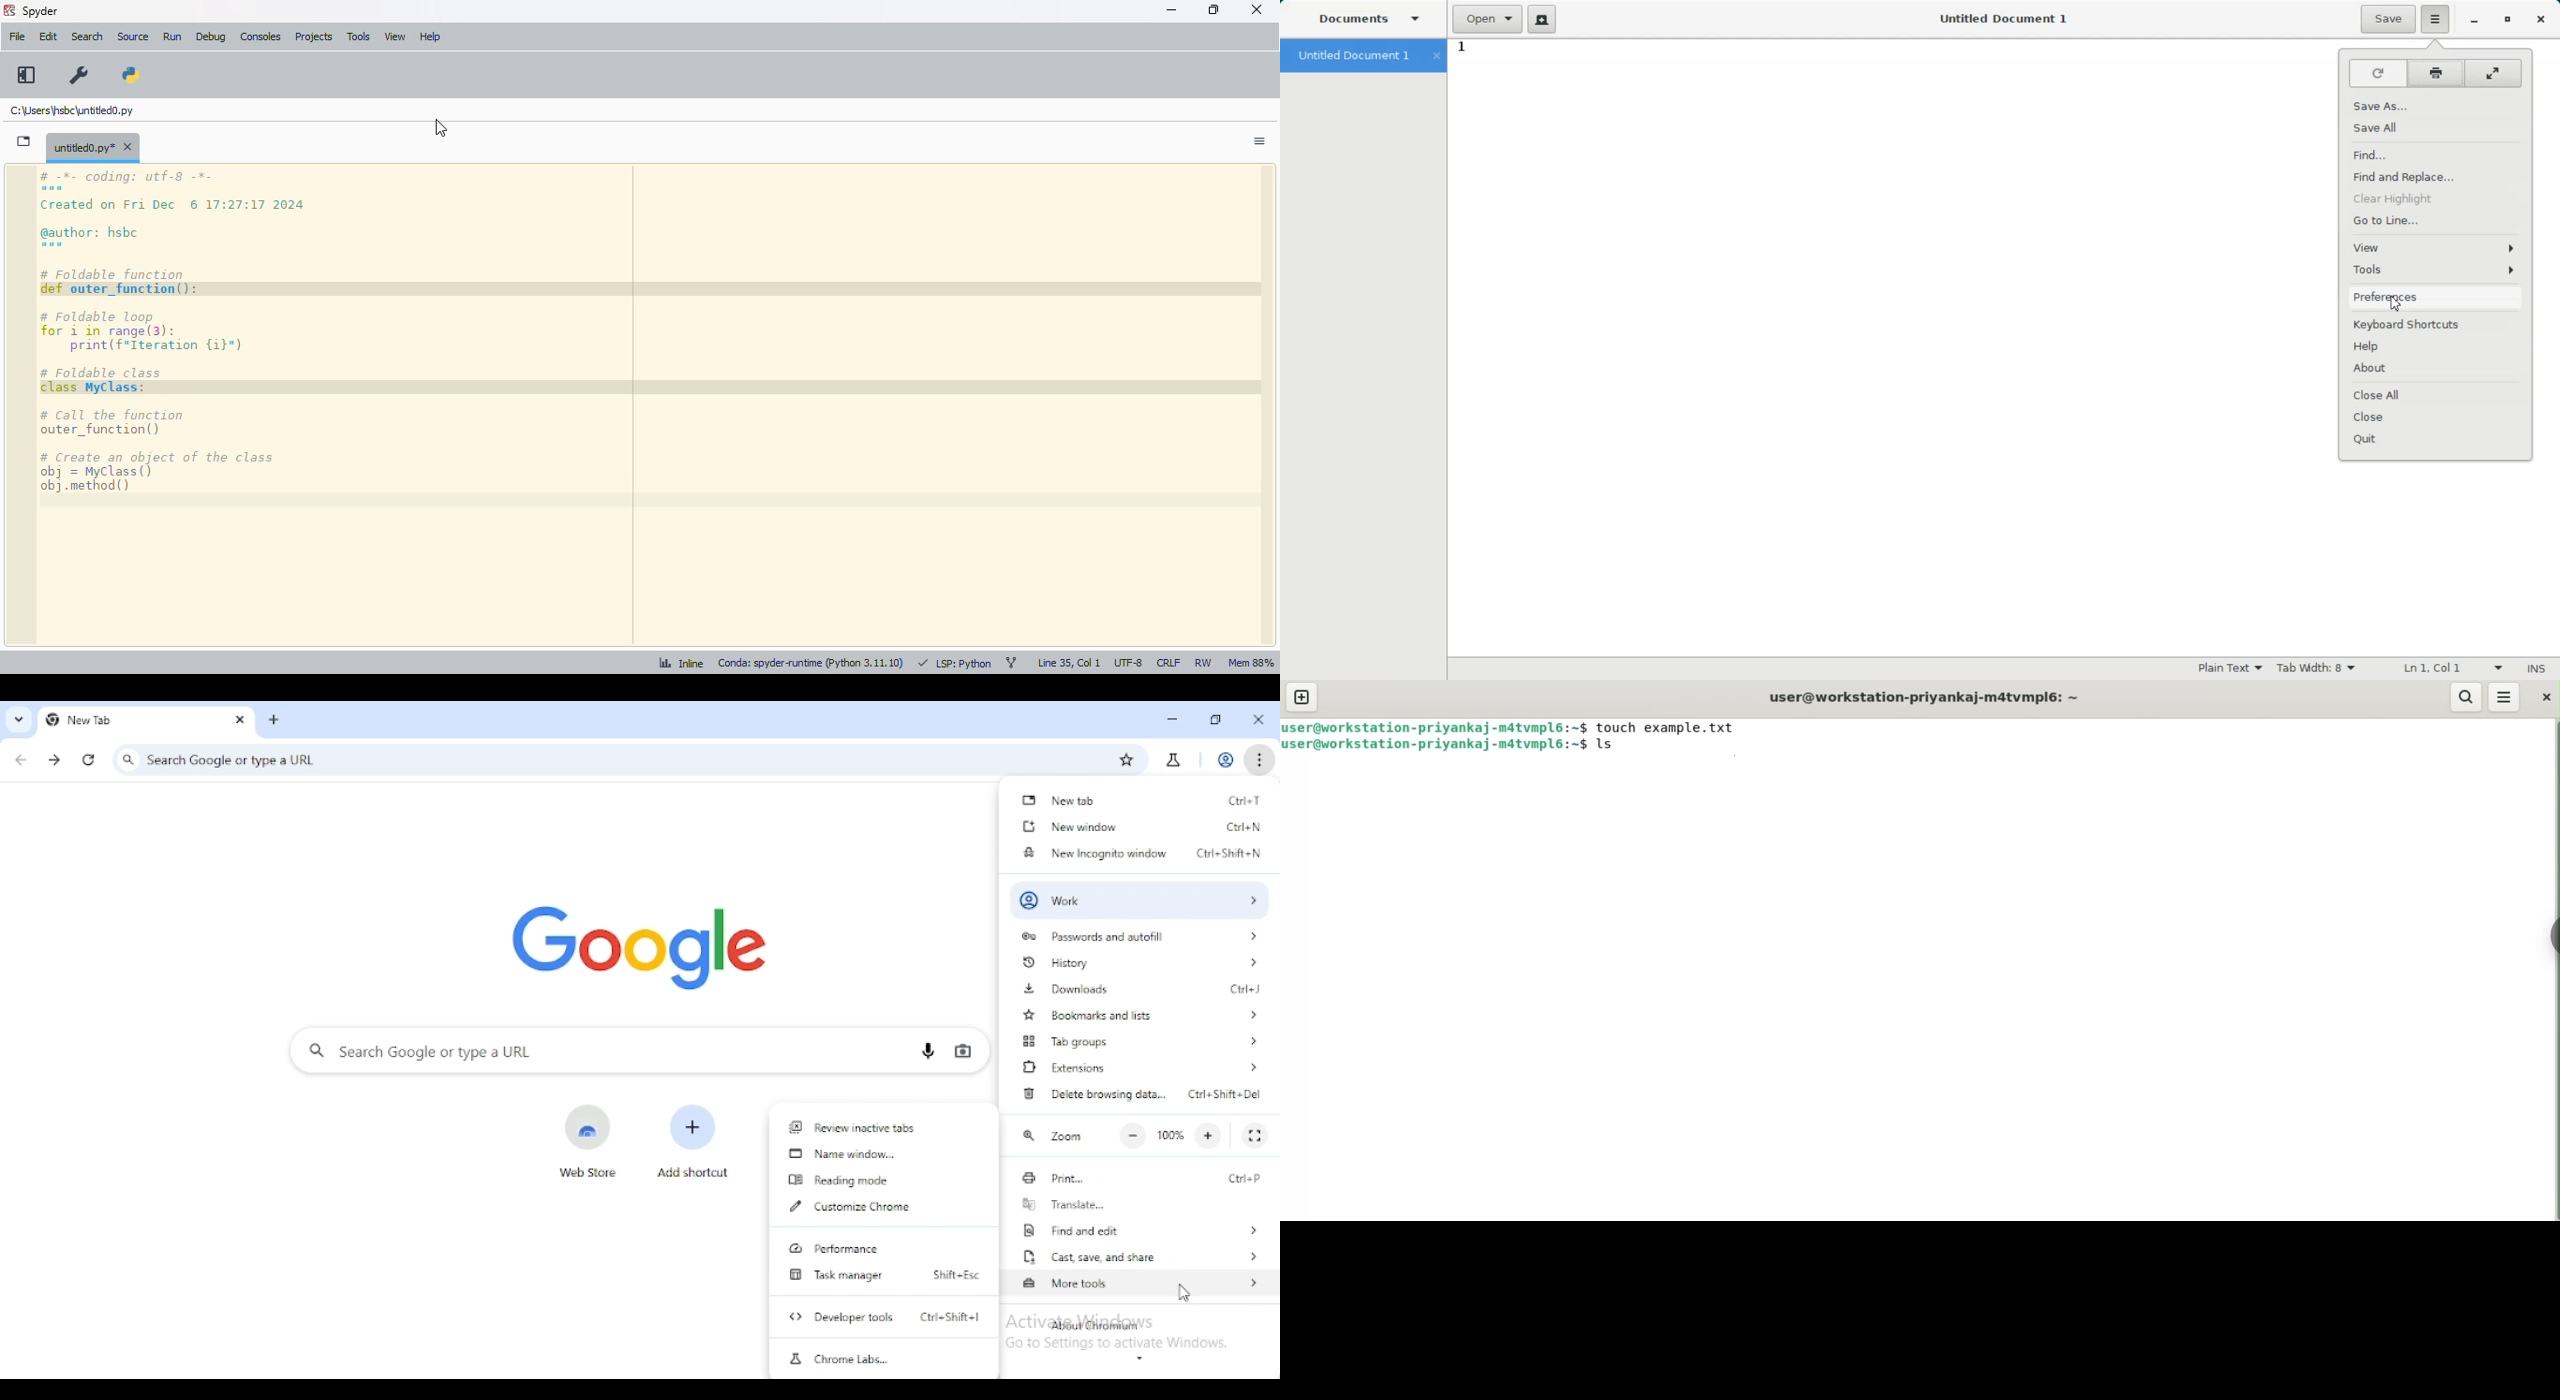 The image size is (2576, 1400). What do you see at coordinates (1141, 1230) in the screenshot?
I see `find and edit` at bounding box center [1141, 1230].